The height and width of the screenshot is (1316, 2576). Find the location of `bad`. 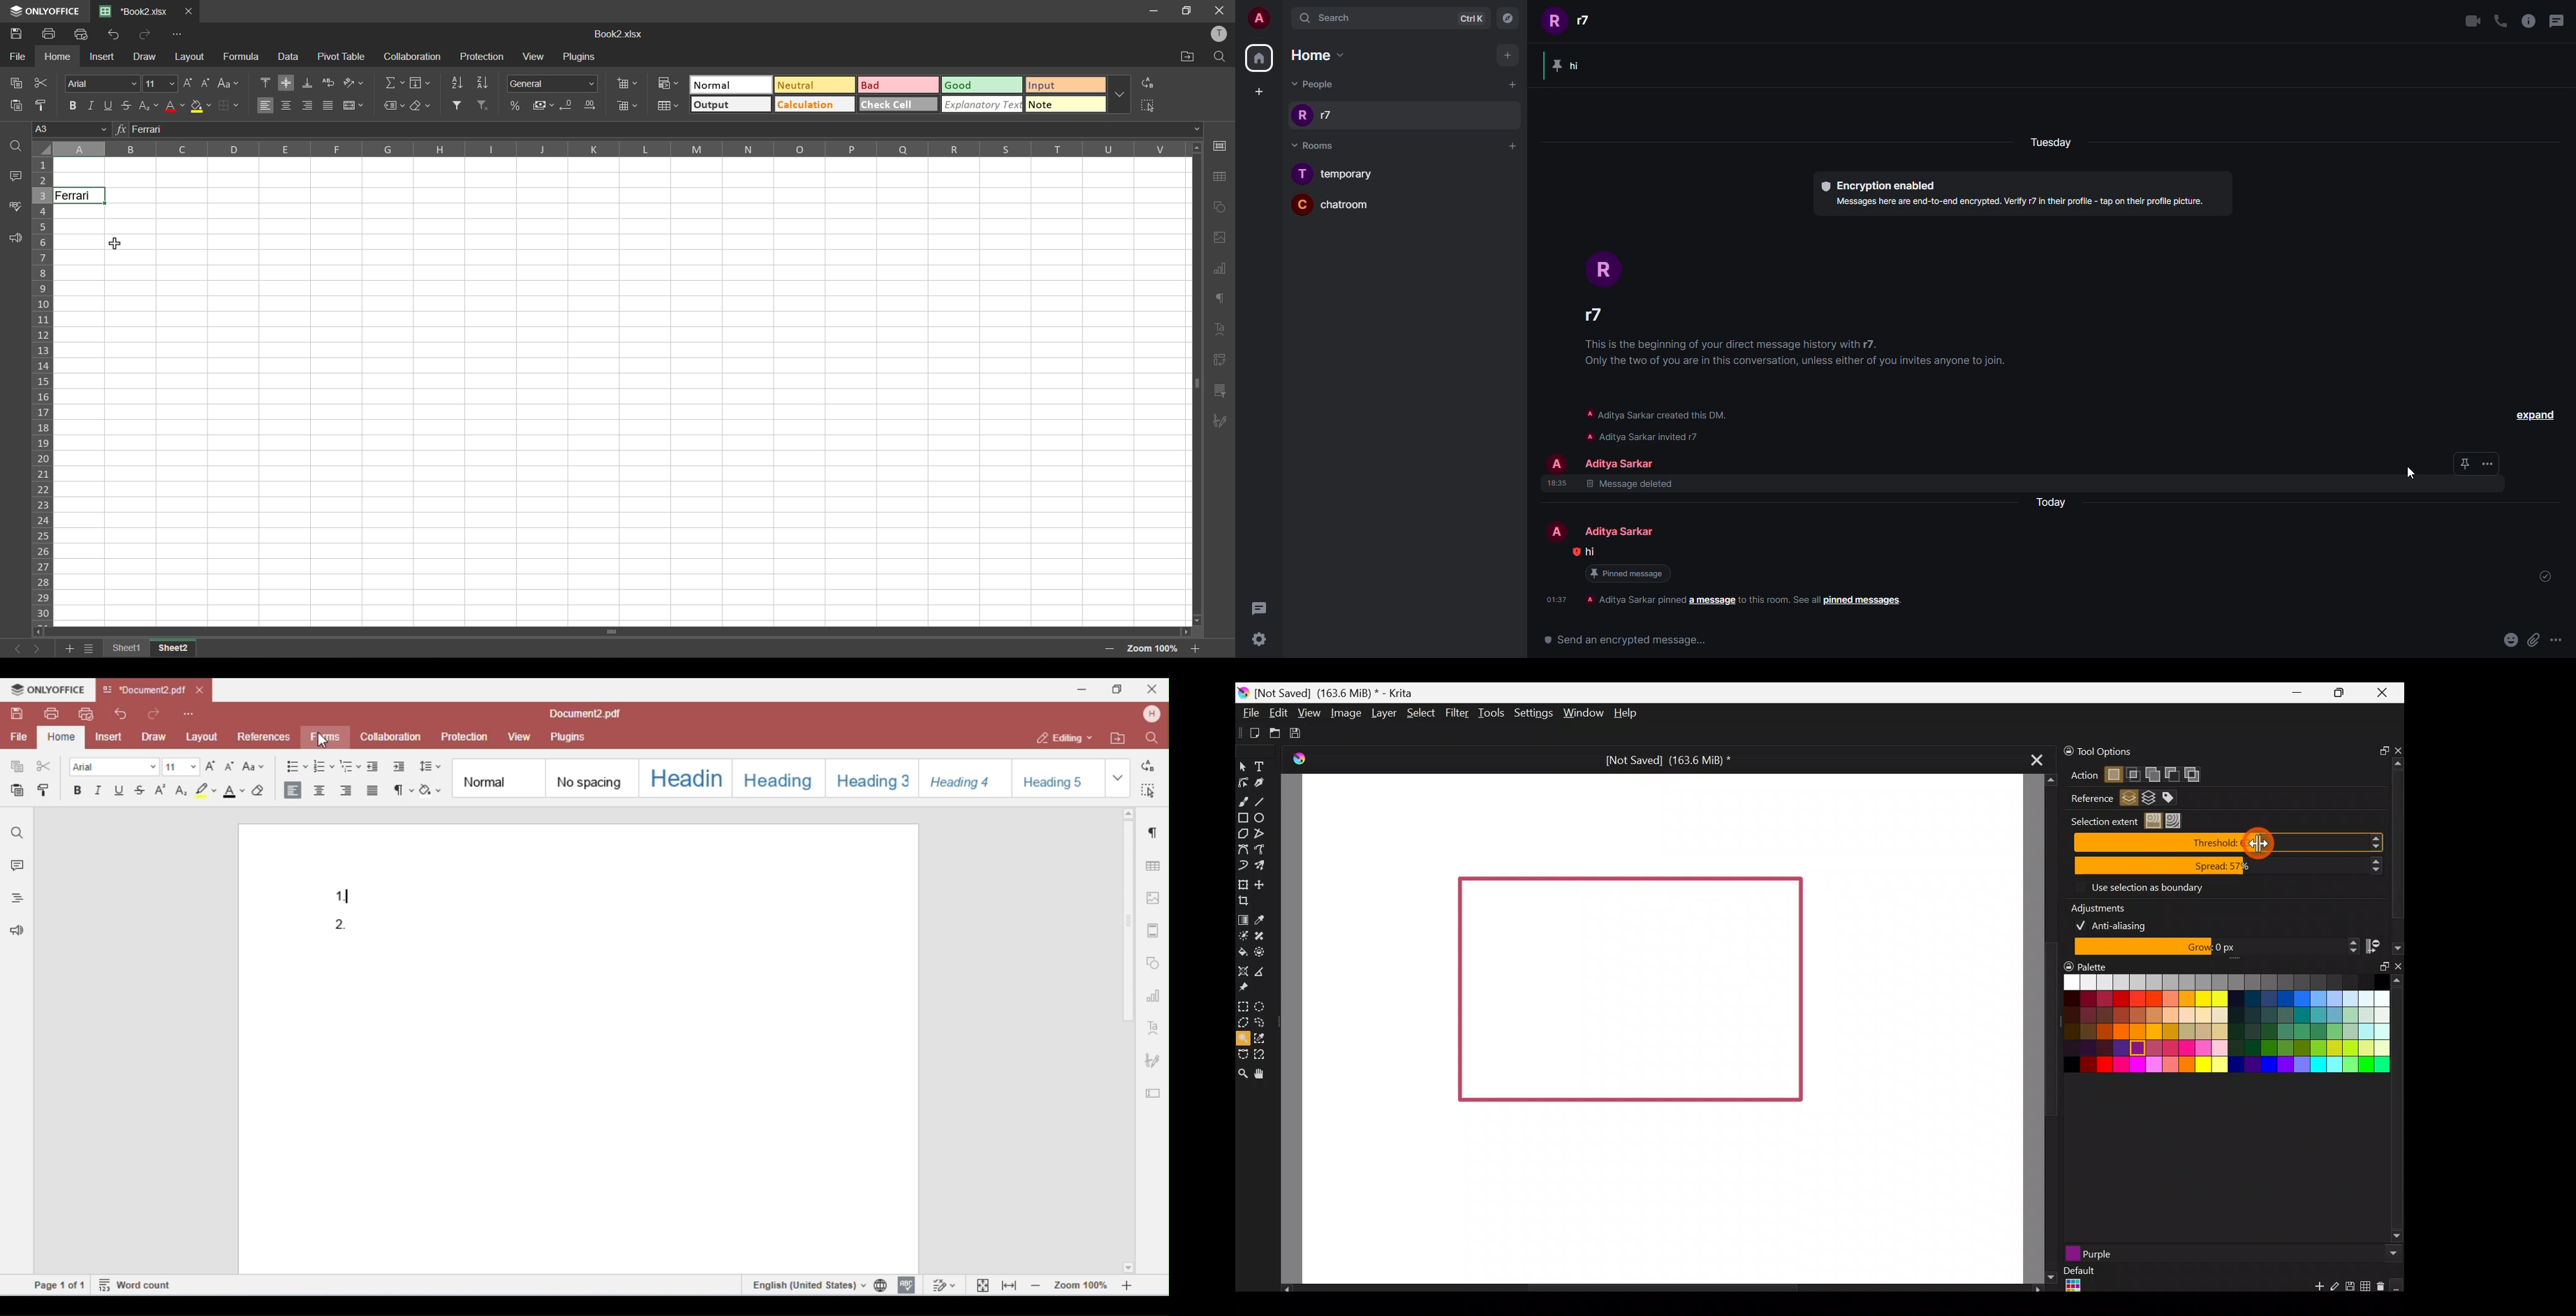

bad is located at coordinates (899, 85).